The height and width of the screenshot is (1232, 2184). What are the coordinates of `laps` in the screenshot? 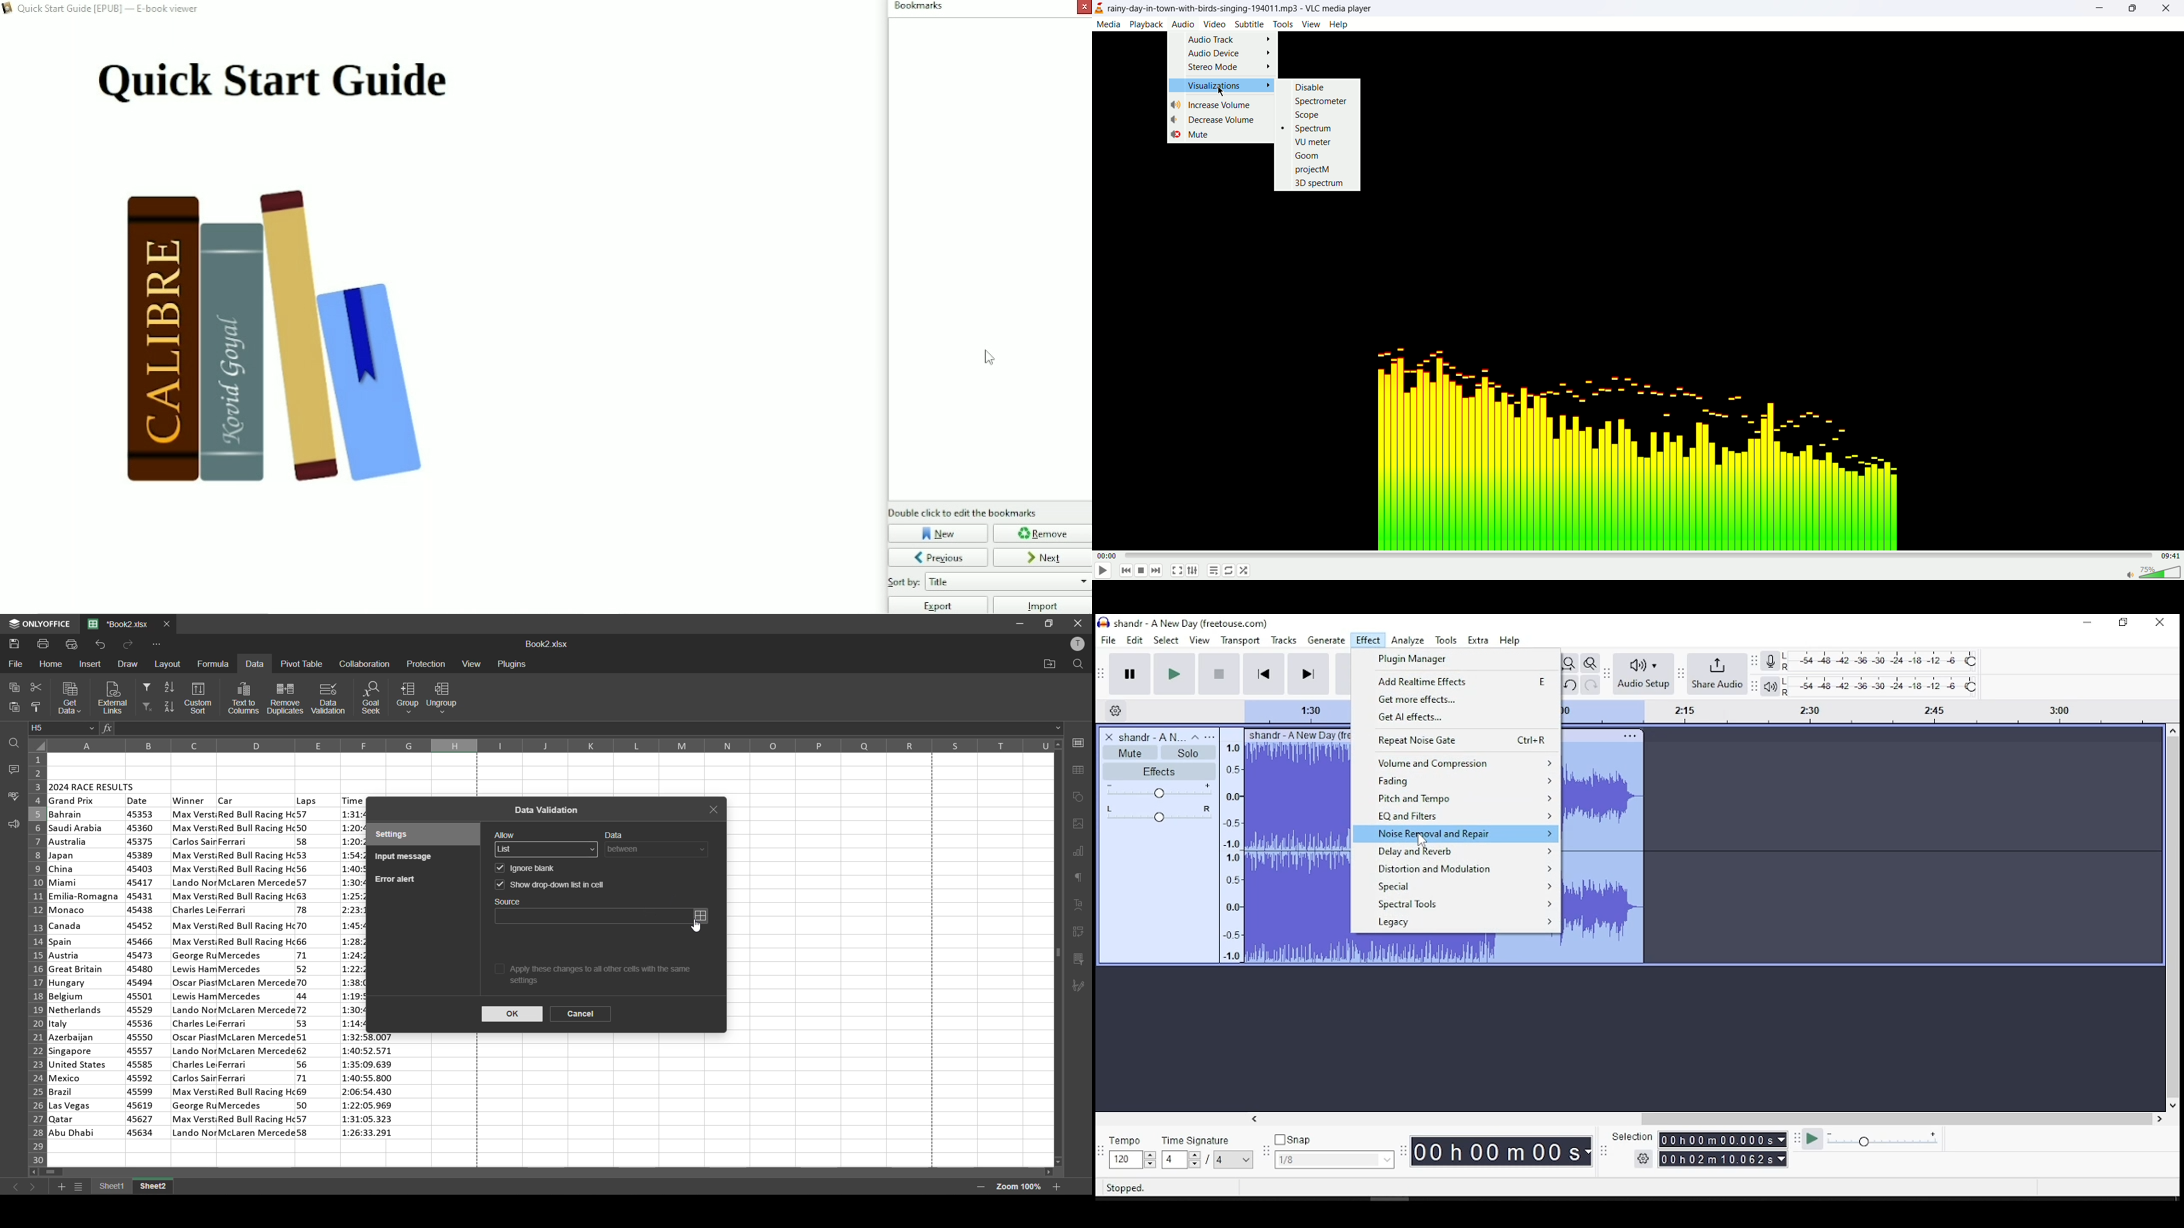 It's located at (307, 801).